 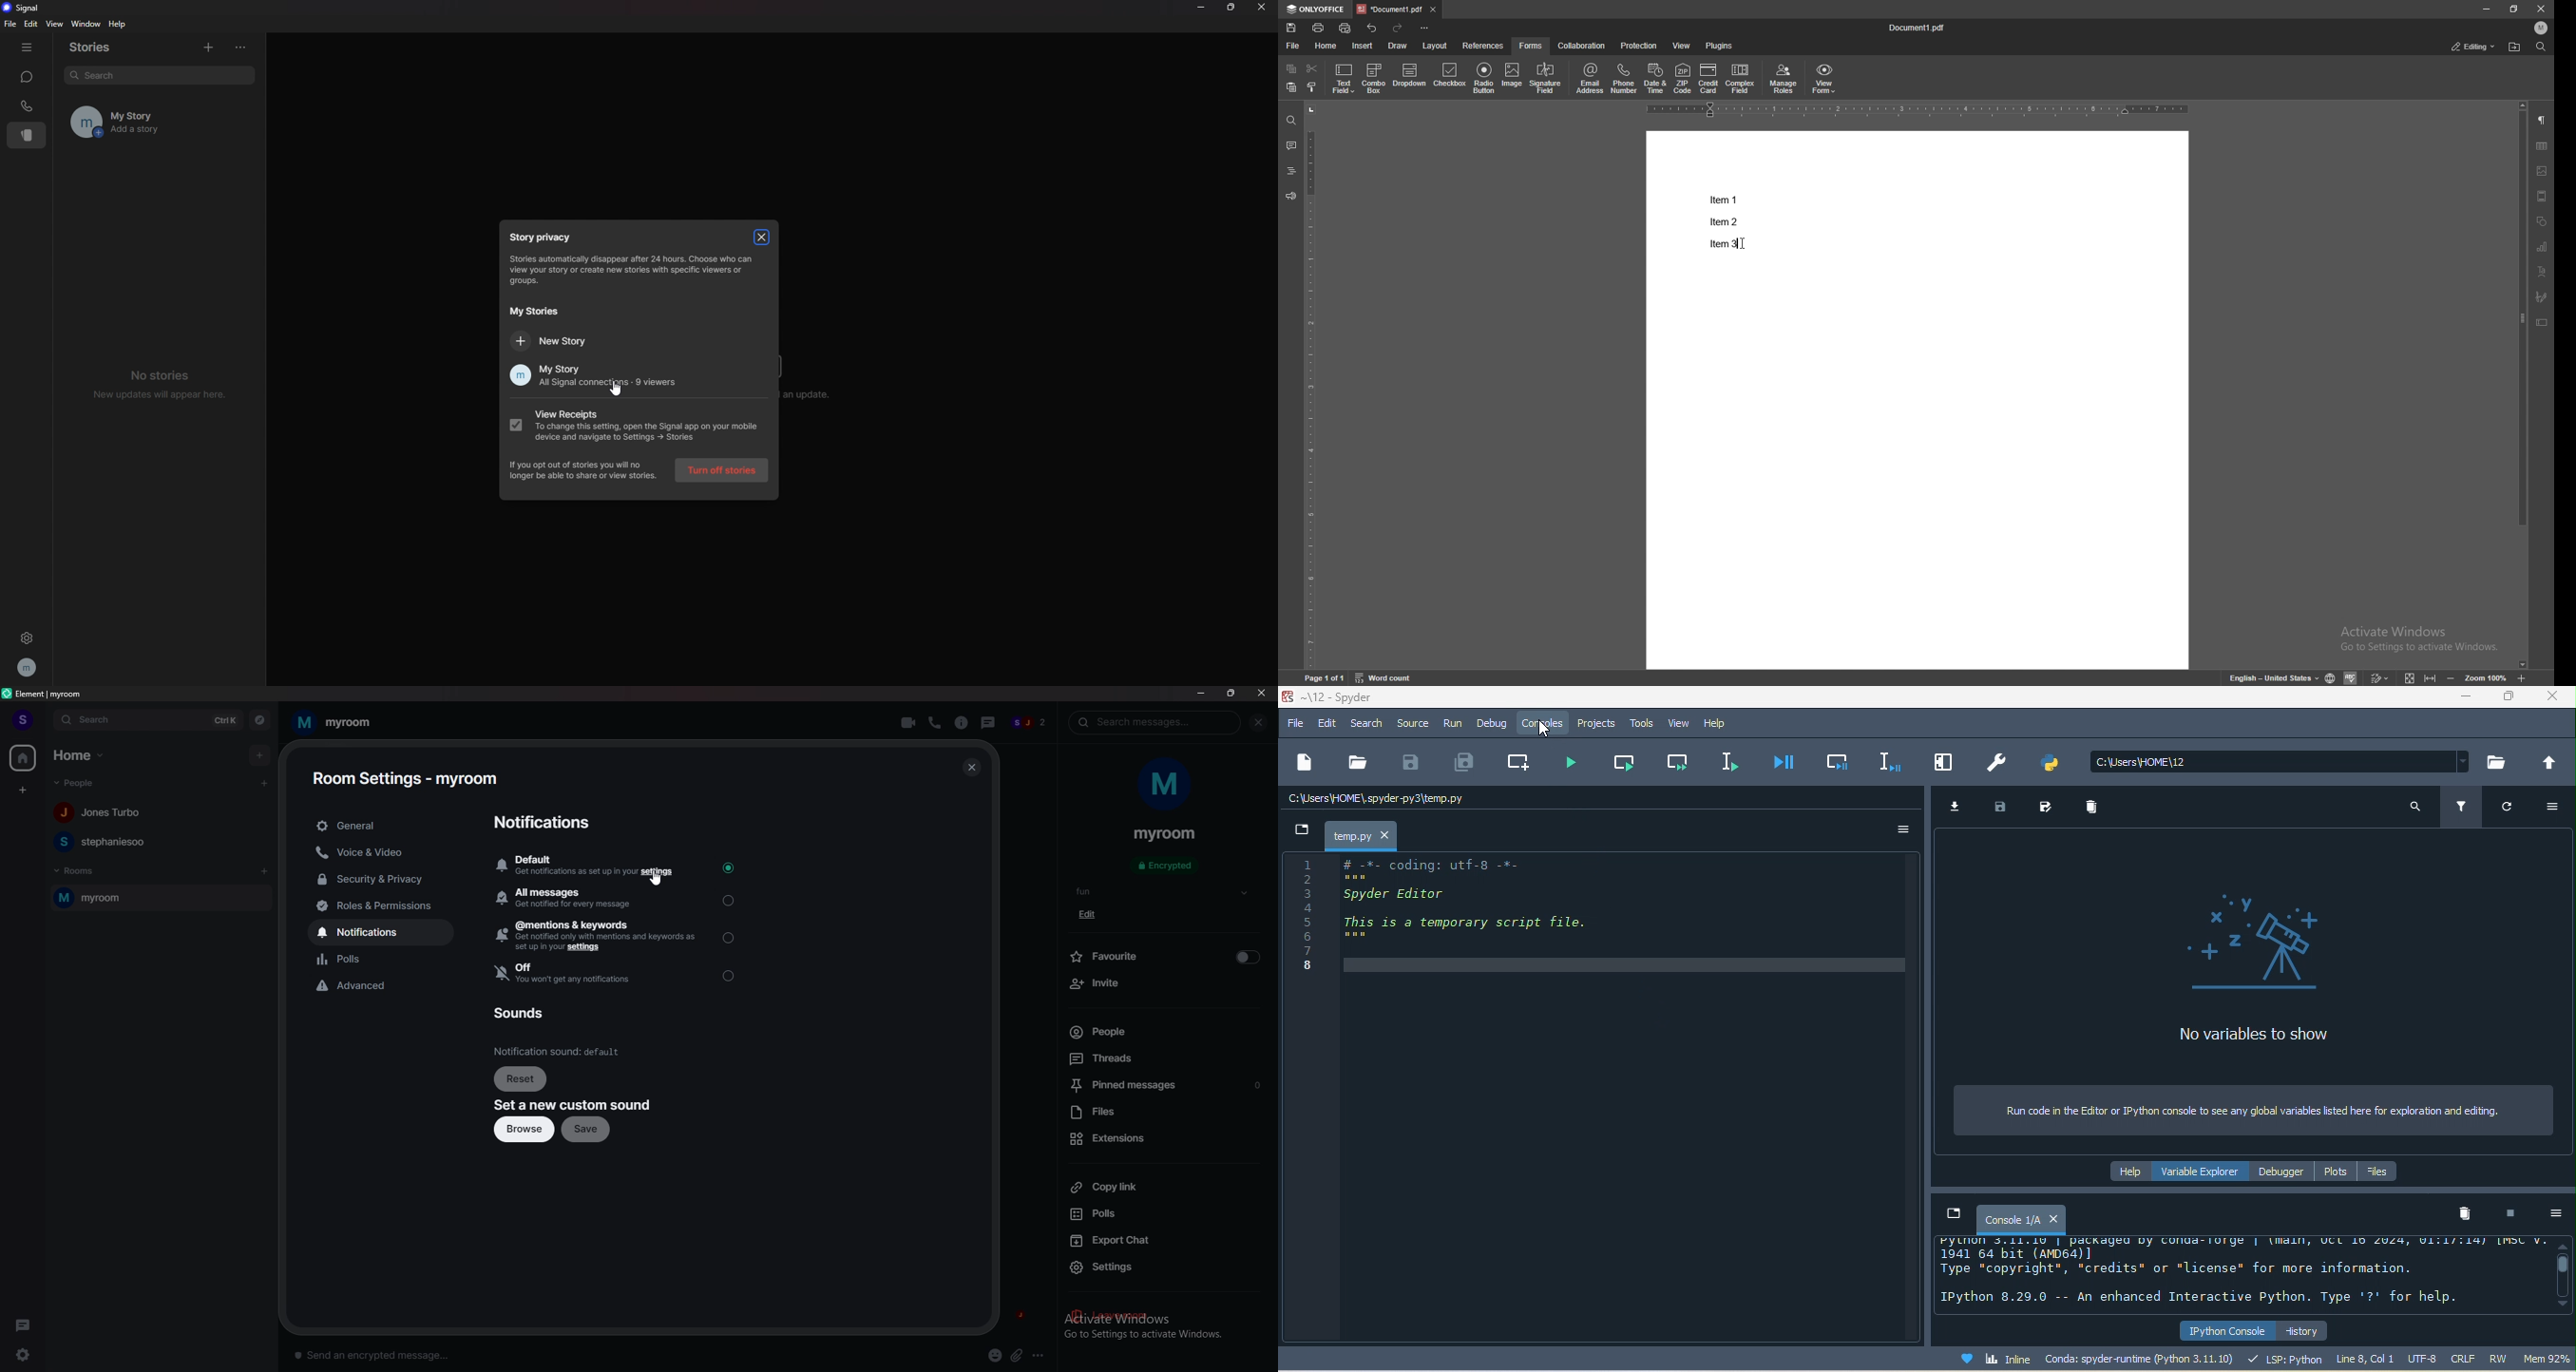 I want to click on plugins, so click(x=1722, y=45).